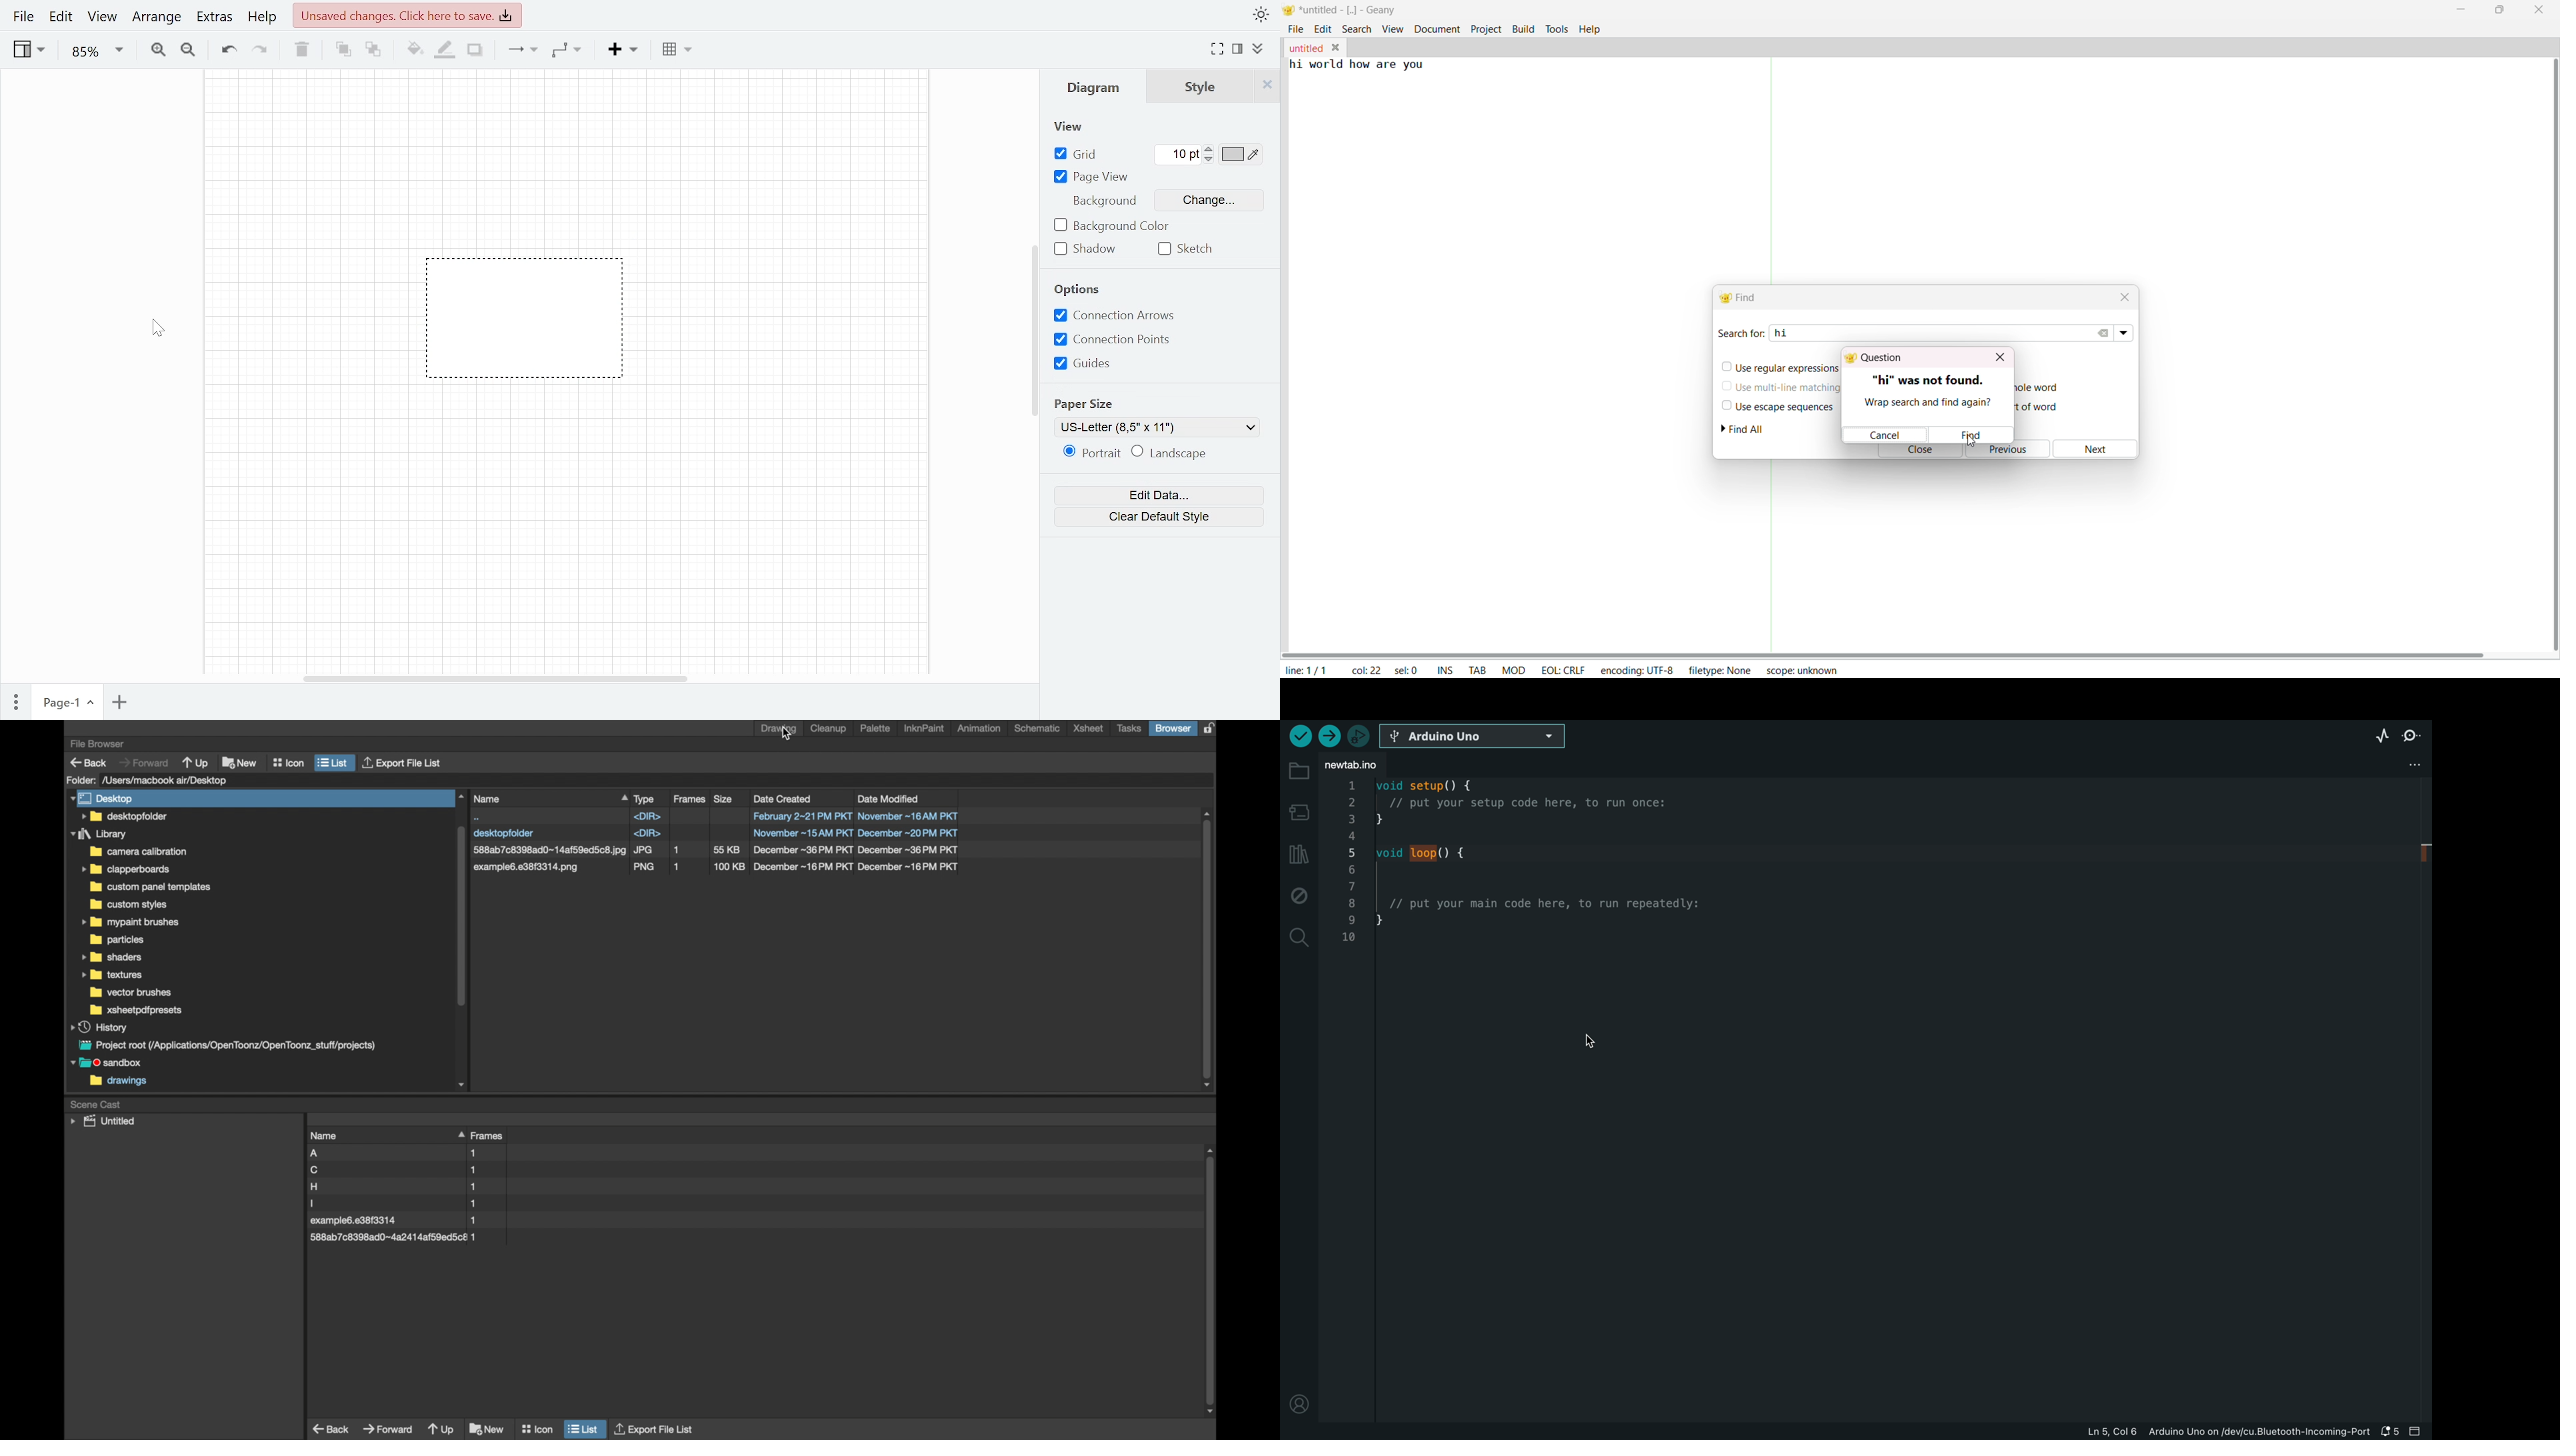 This screenshot has height=1456, width=2576. Describe the element at coordinates (303, 50) in the screenshot. I see `Delete` at that location.